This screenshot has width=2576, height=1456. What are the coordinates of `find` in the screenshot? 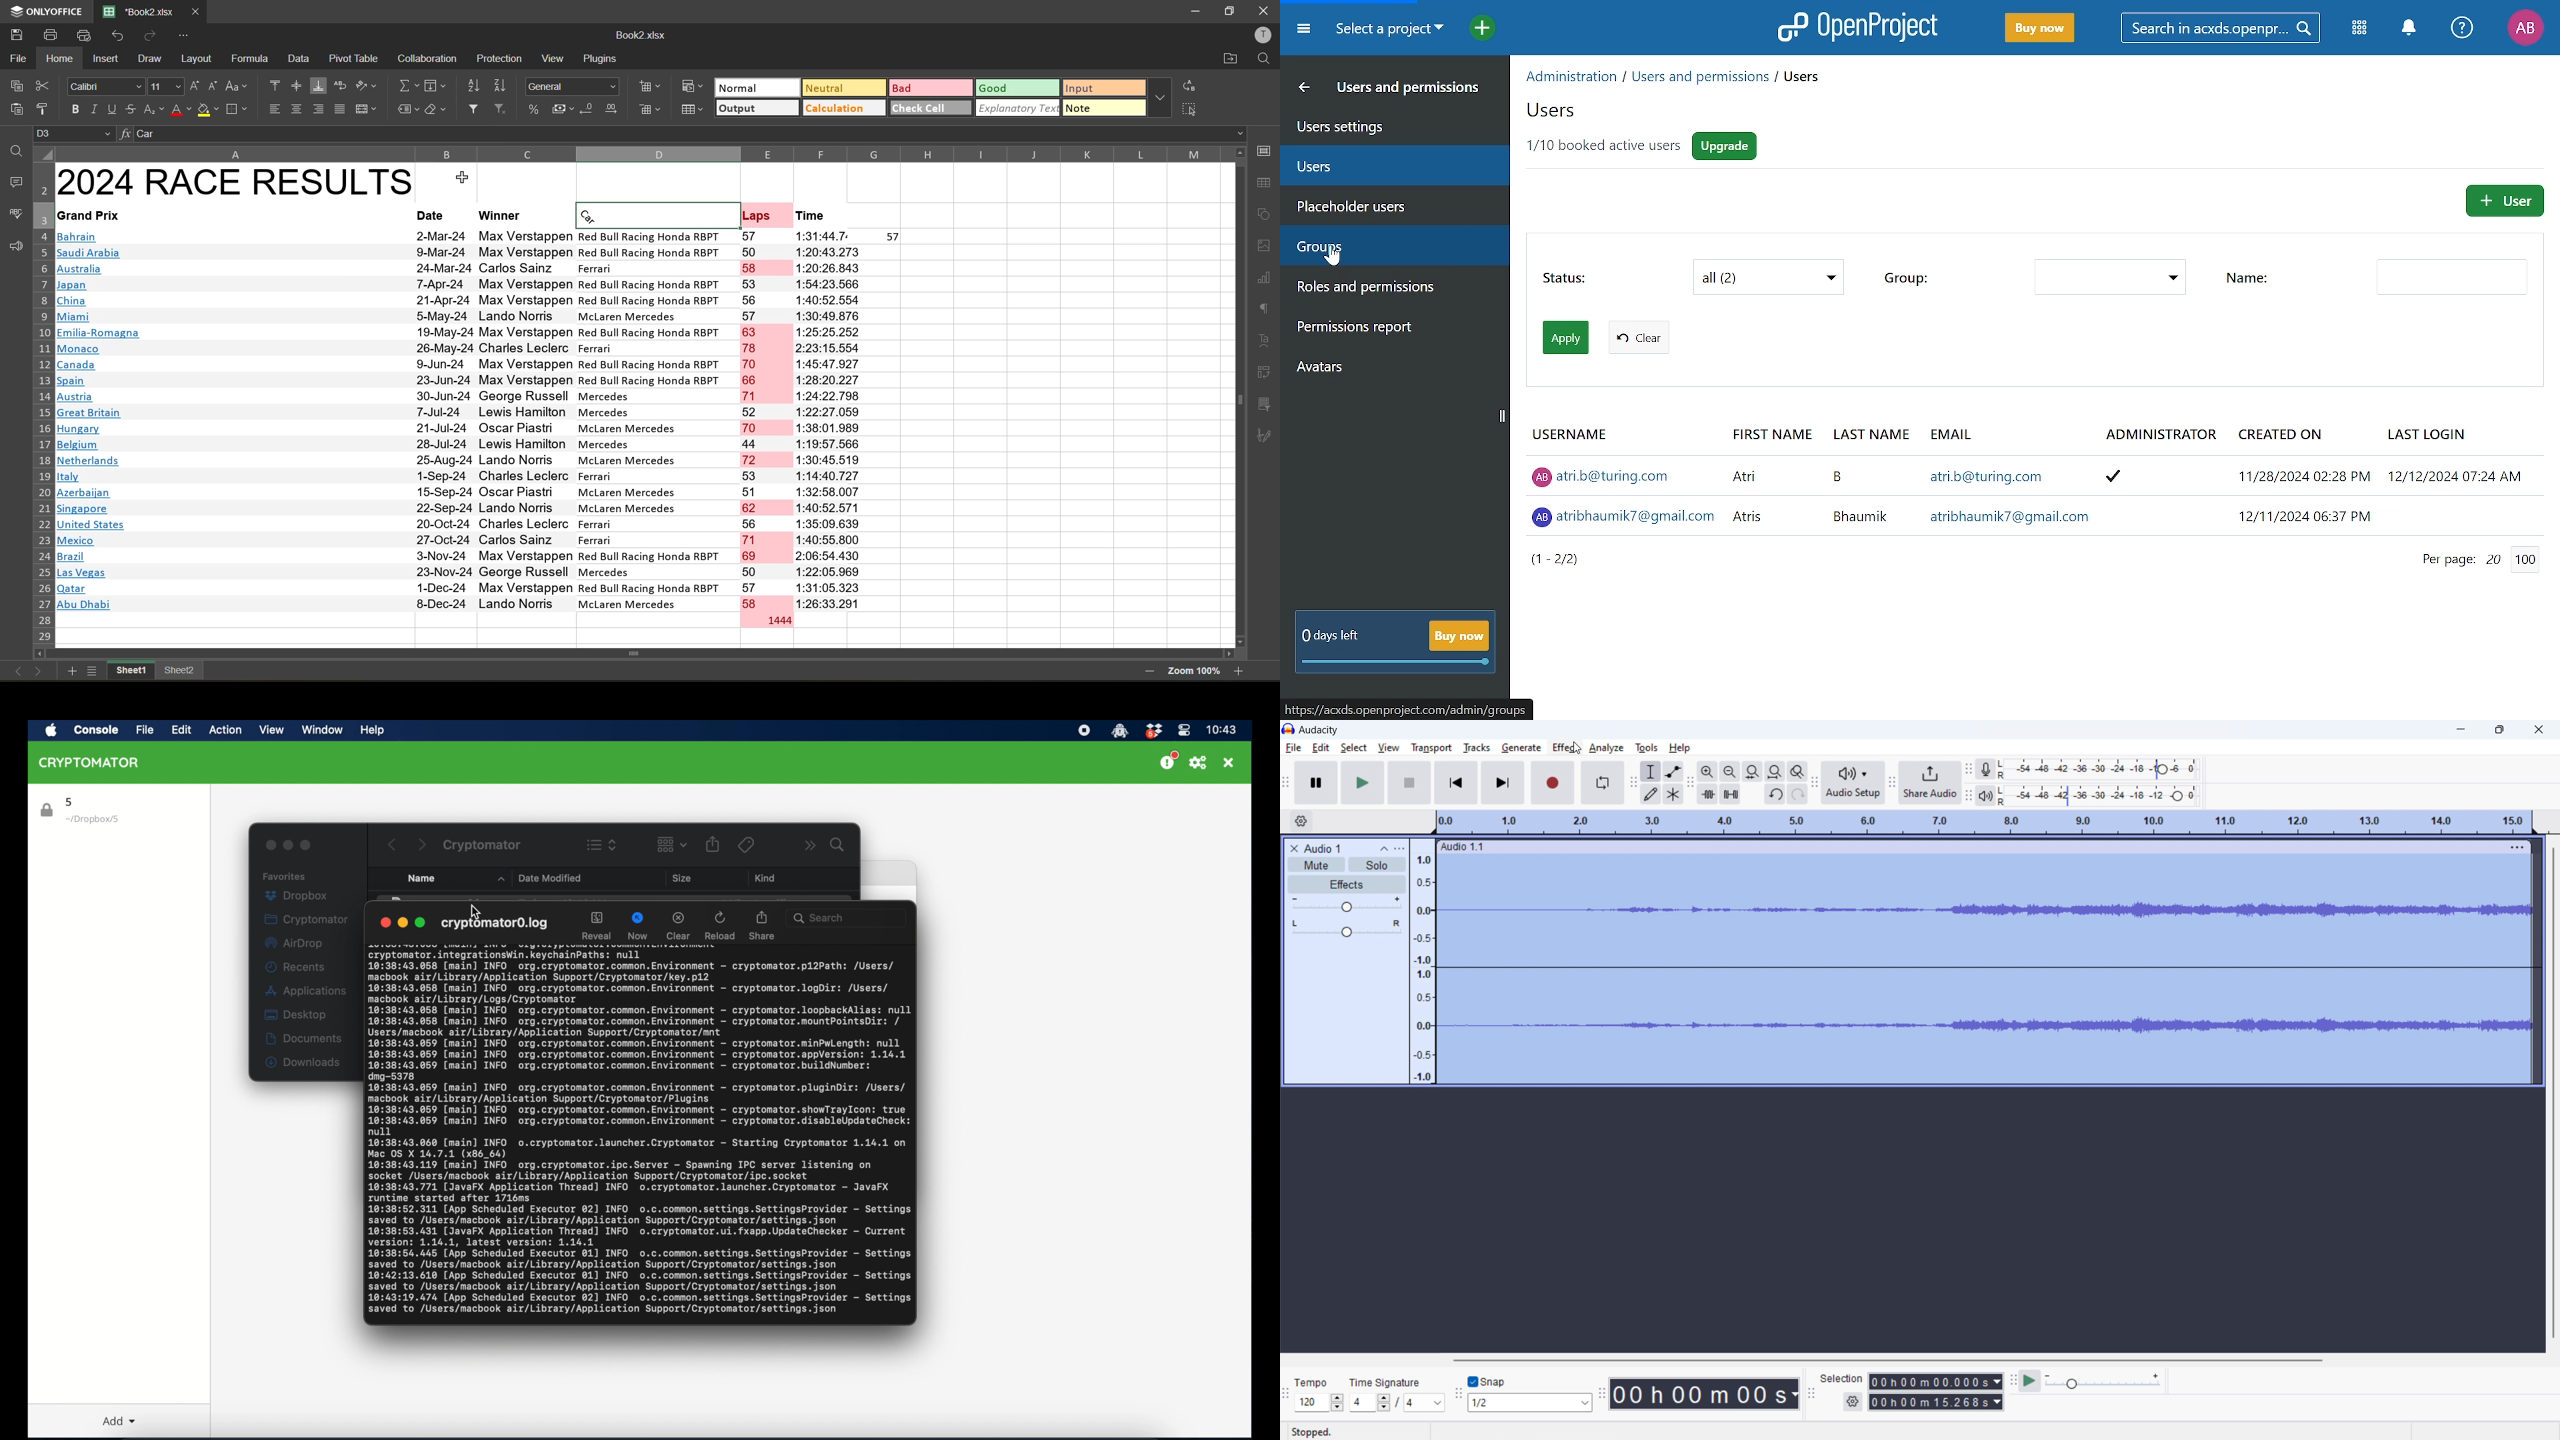 It's located at (13, 151).